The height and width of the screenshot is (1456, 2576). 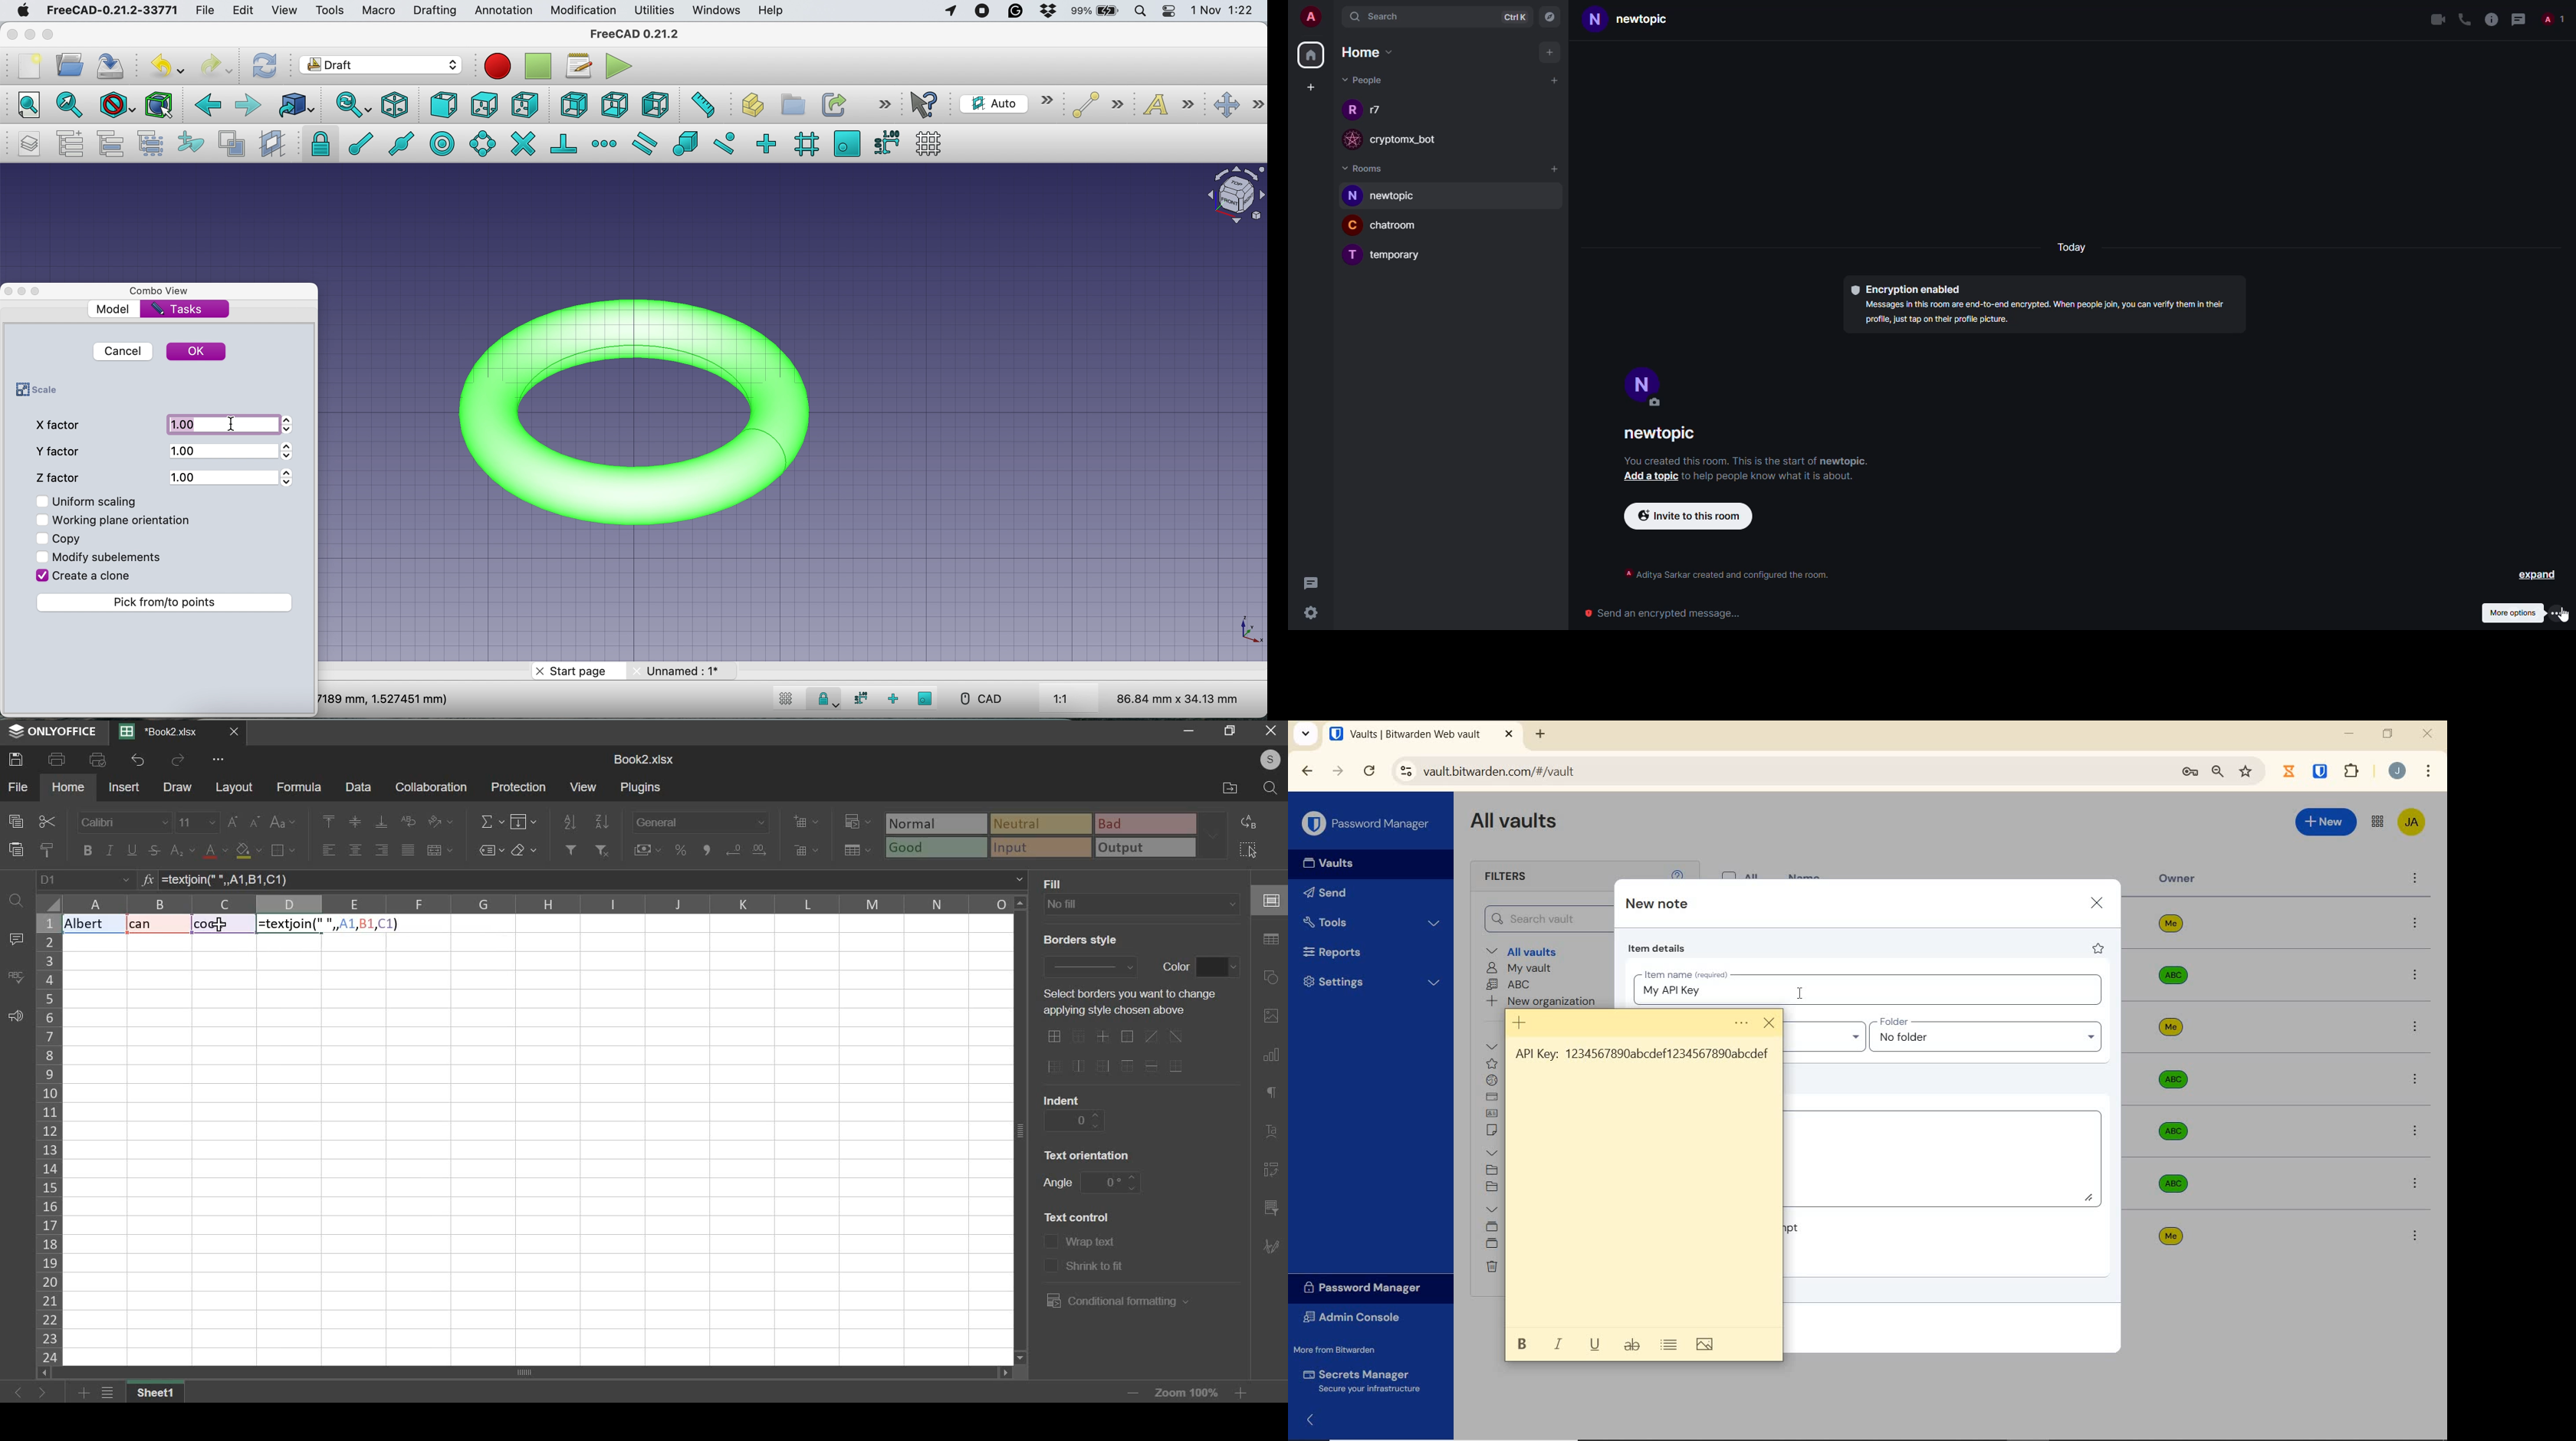 What do you see at coordinates (1372, 921) in the screenshot?
I see `Tools` at bounding box center [1372, 921].